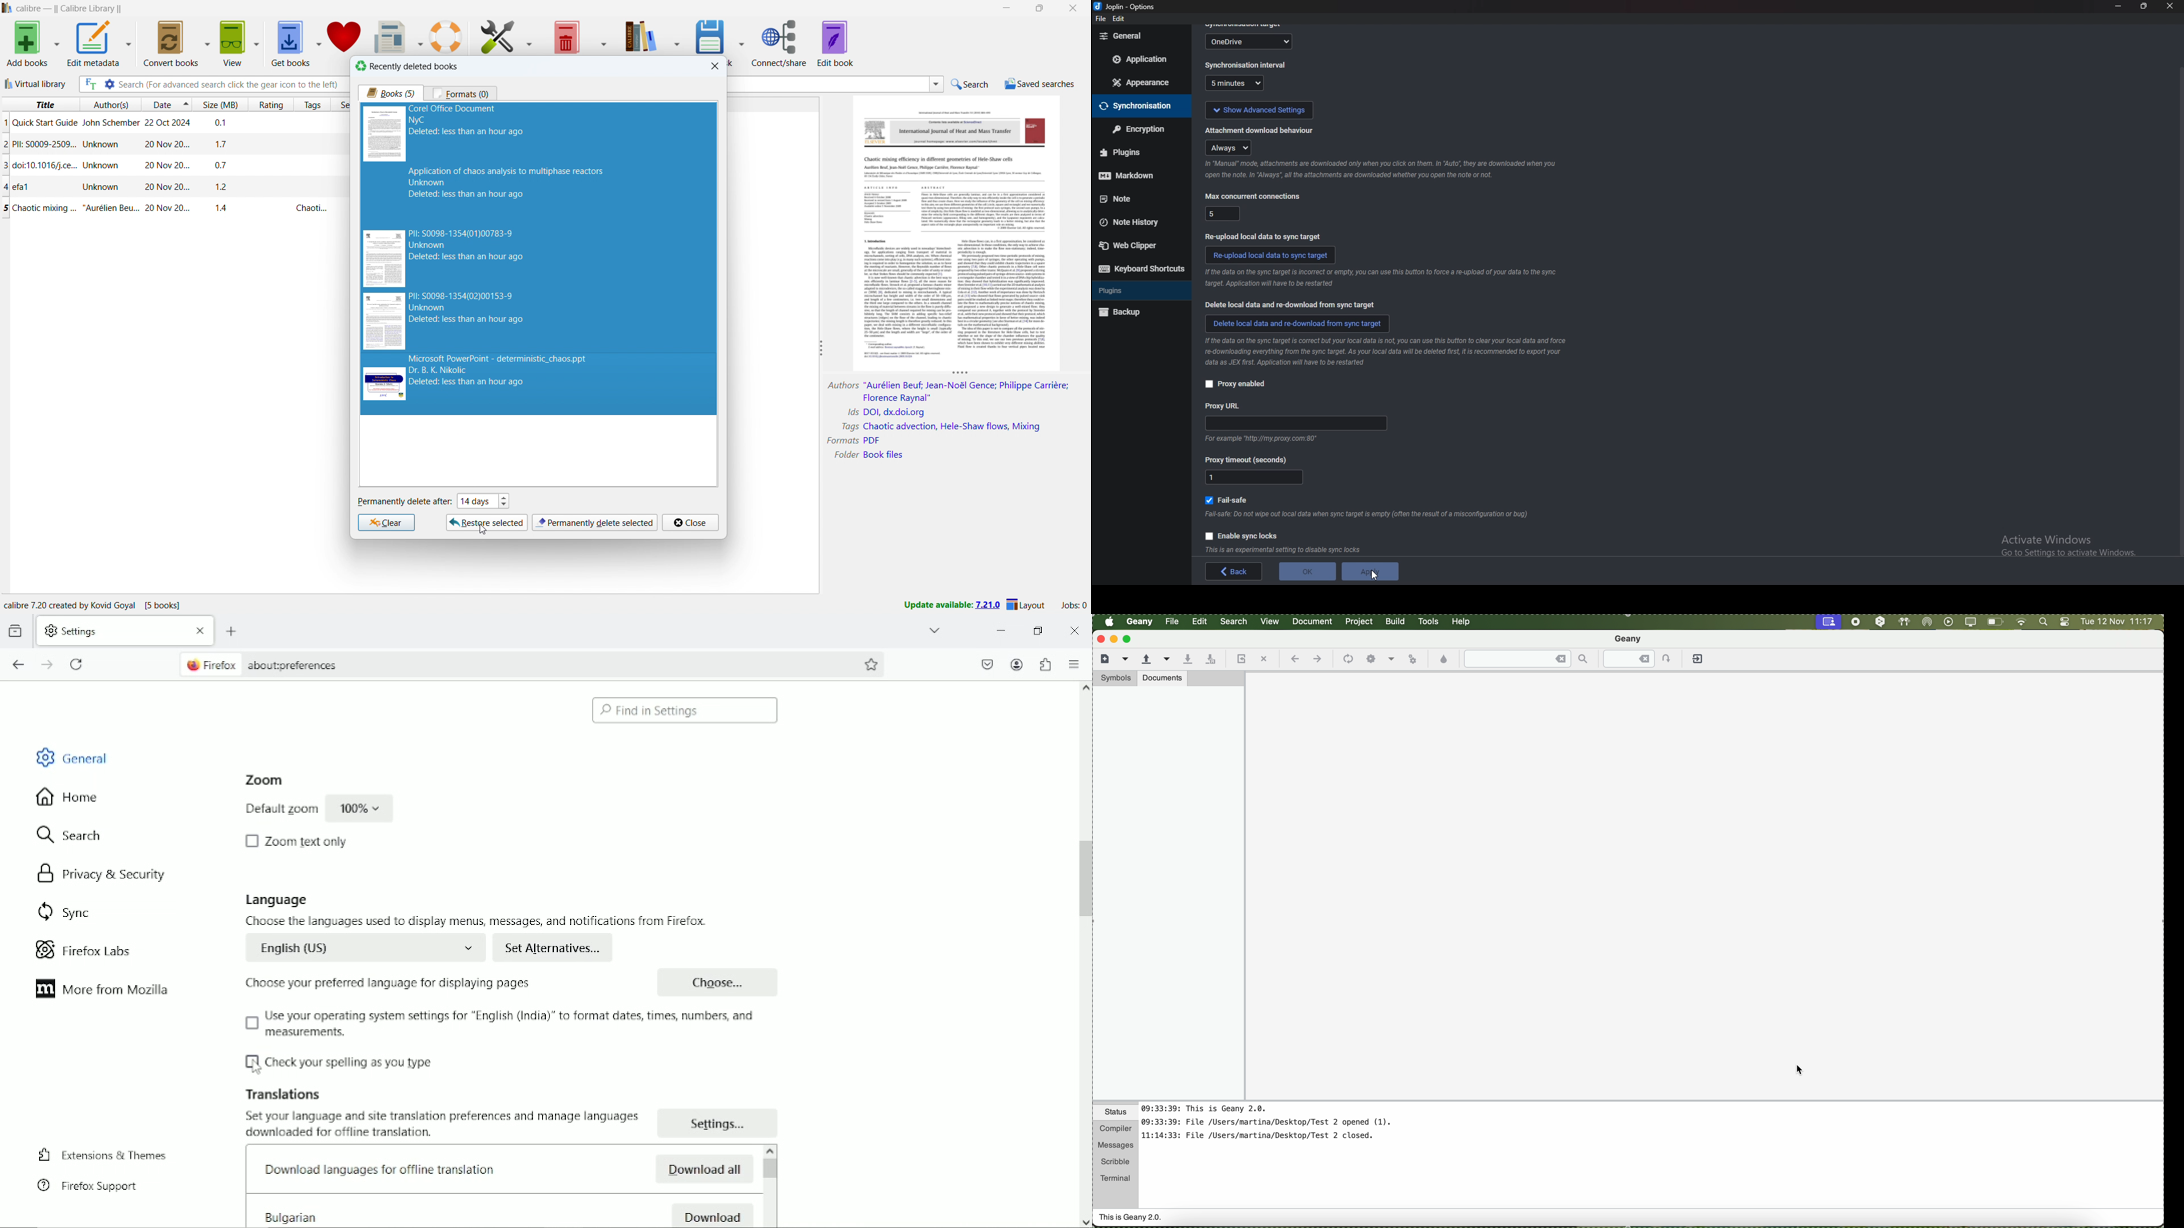  Describe the element at coordinates (1317, 659) in the screenshot. I see `navigate foward a location` at that location.